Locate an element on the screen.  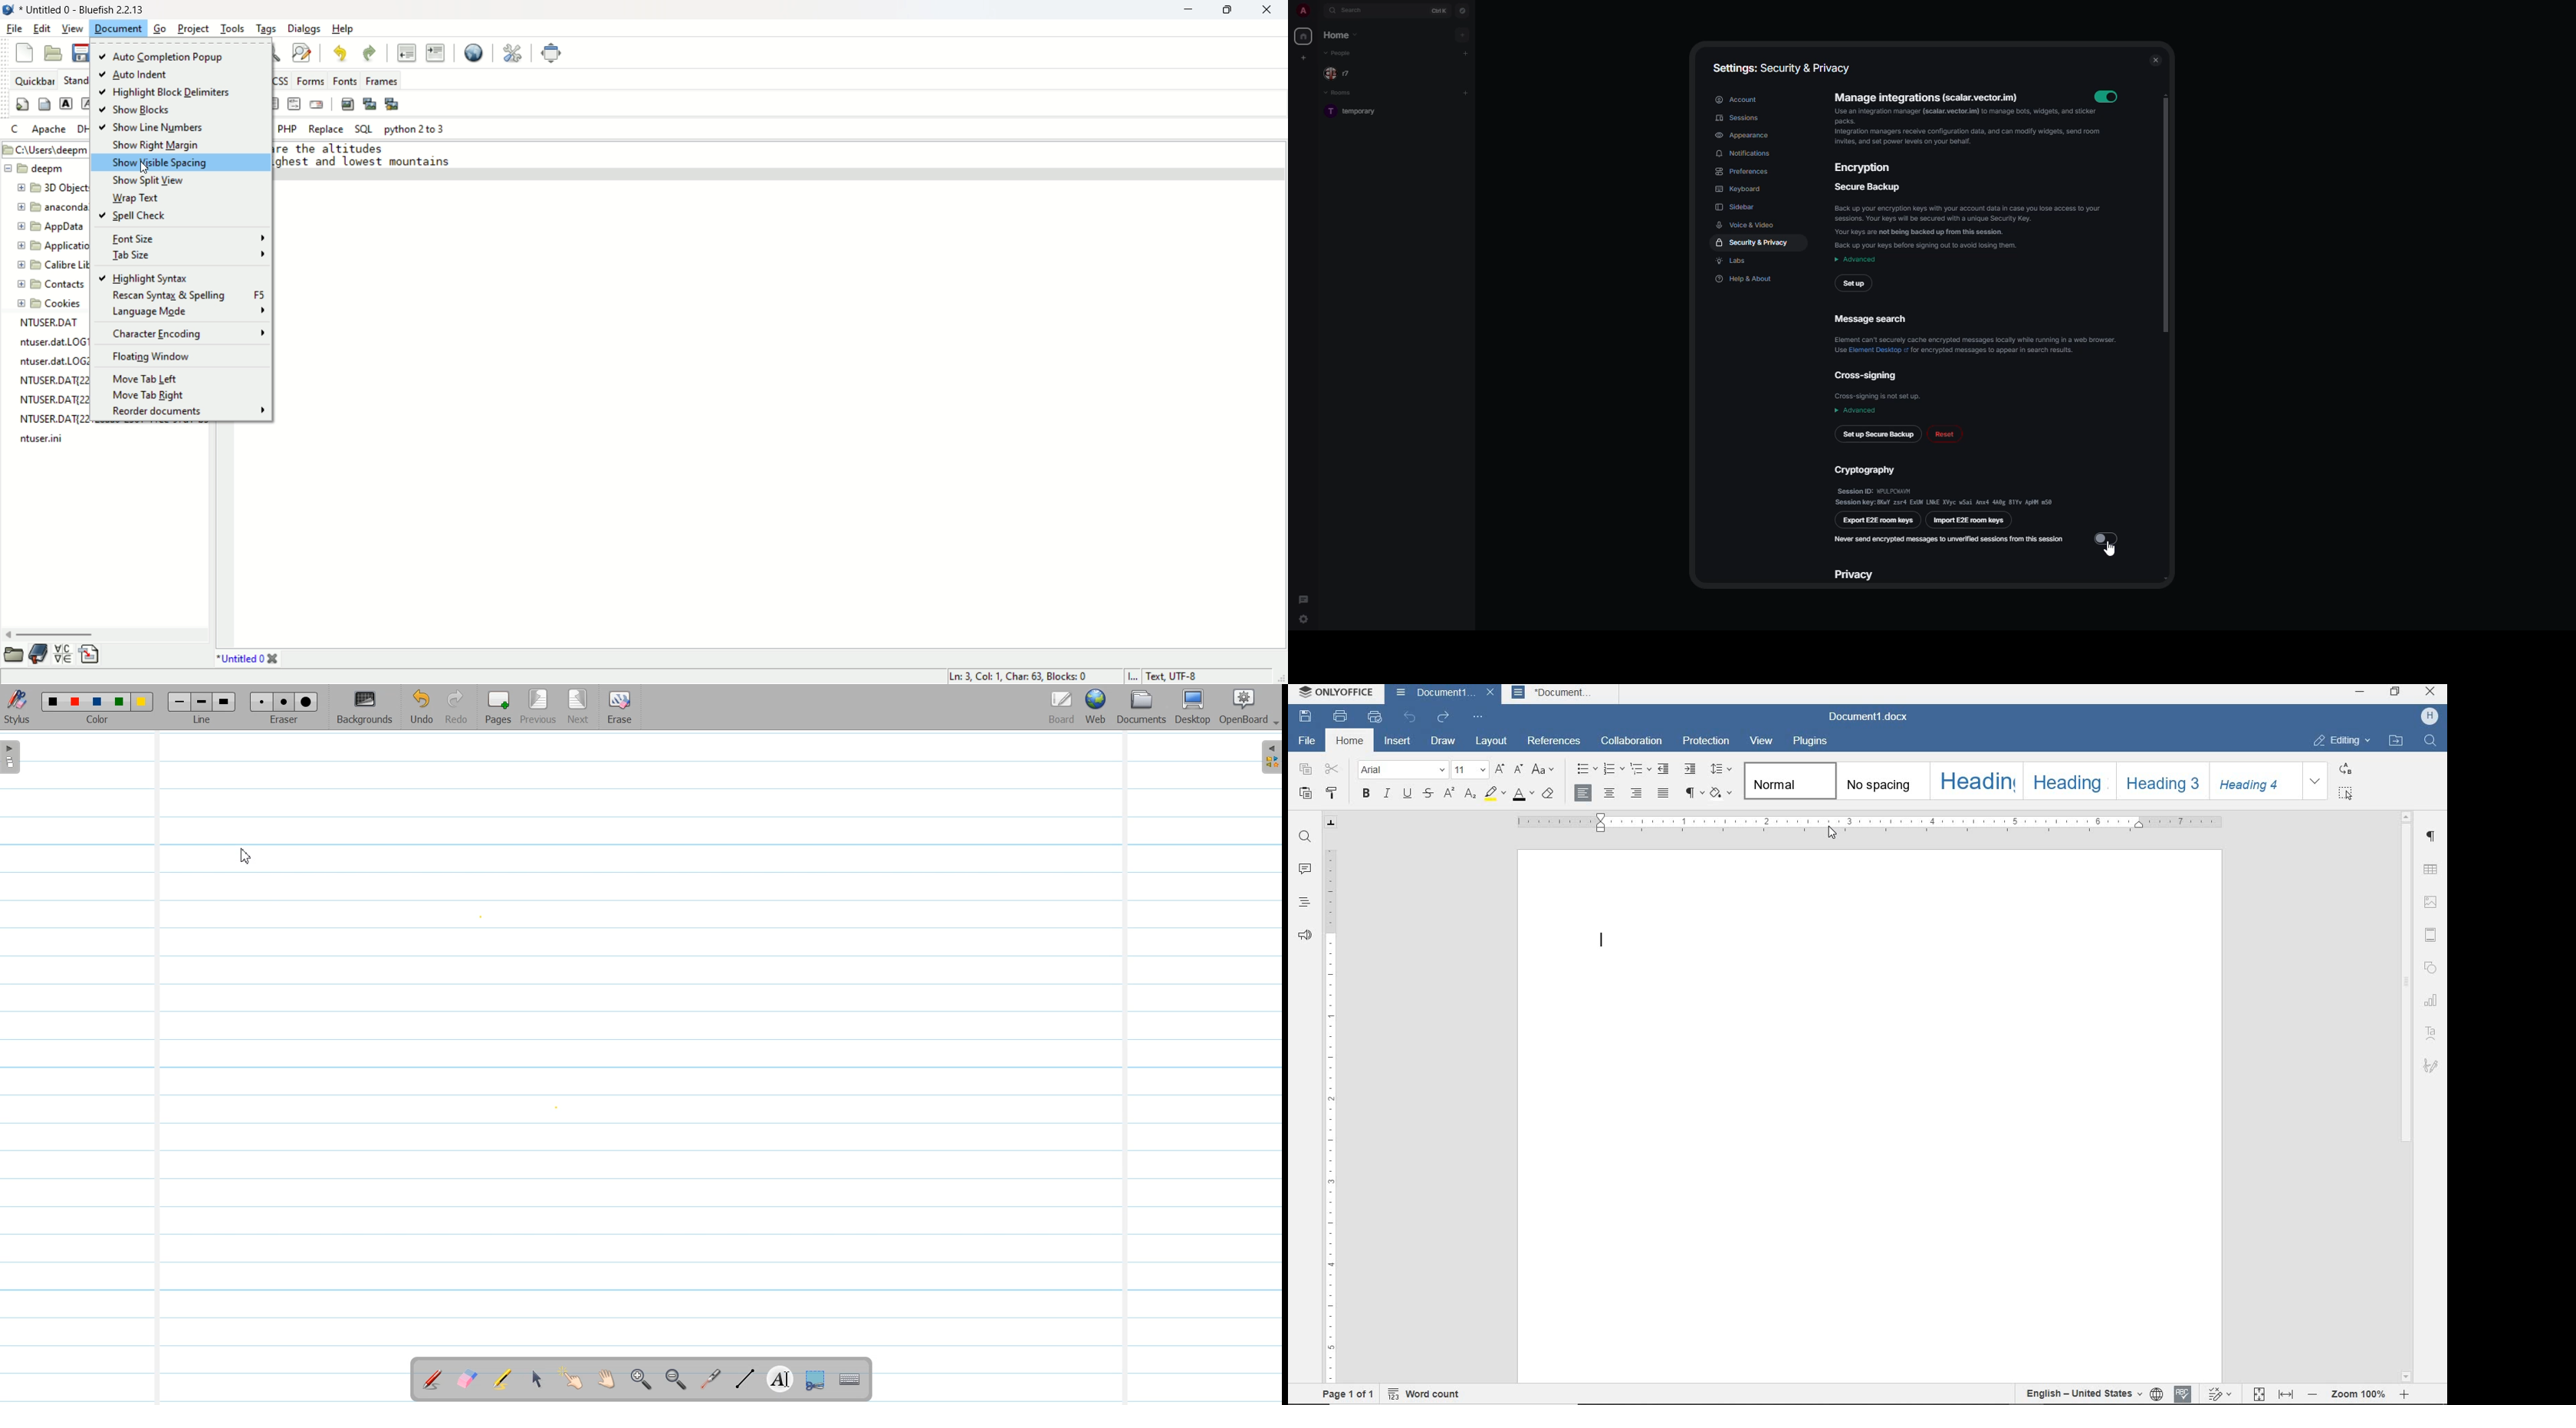
auto indent is located at coordinates (140, 73).